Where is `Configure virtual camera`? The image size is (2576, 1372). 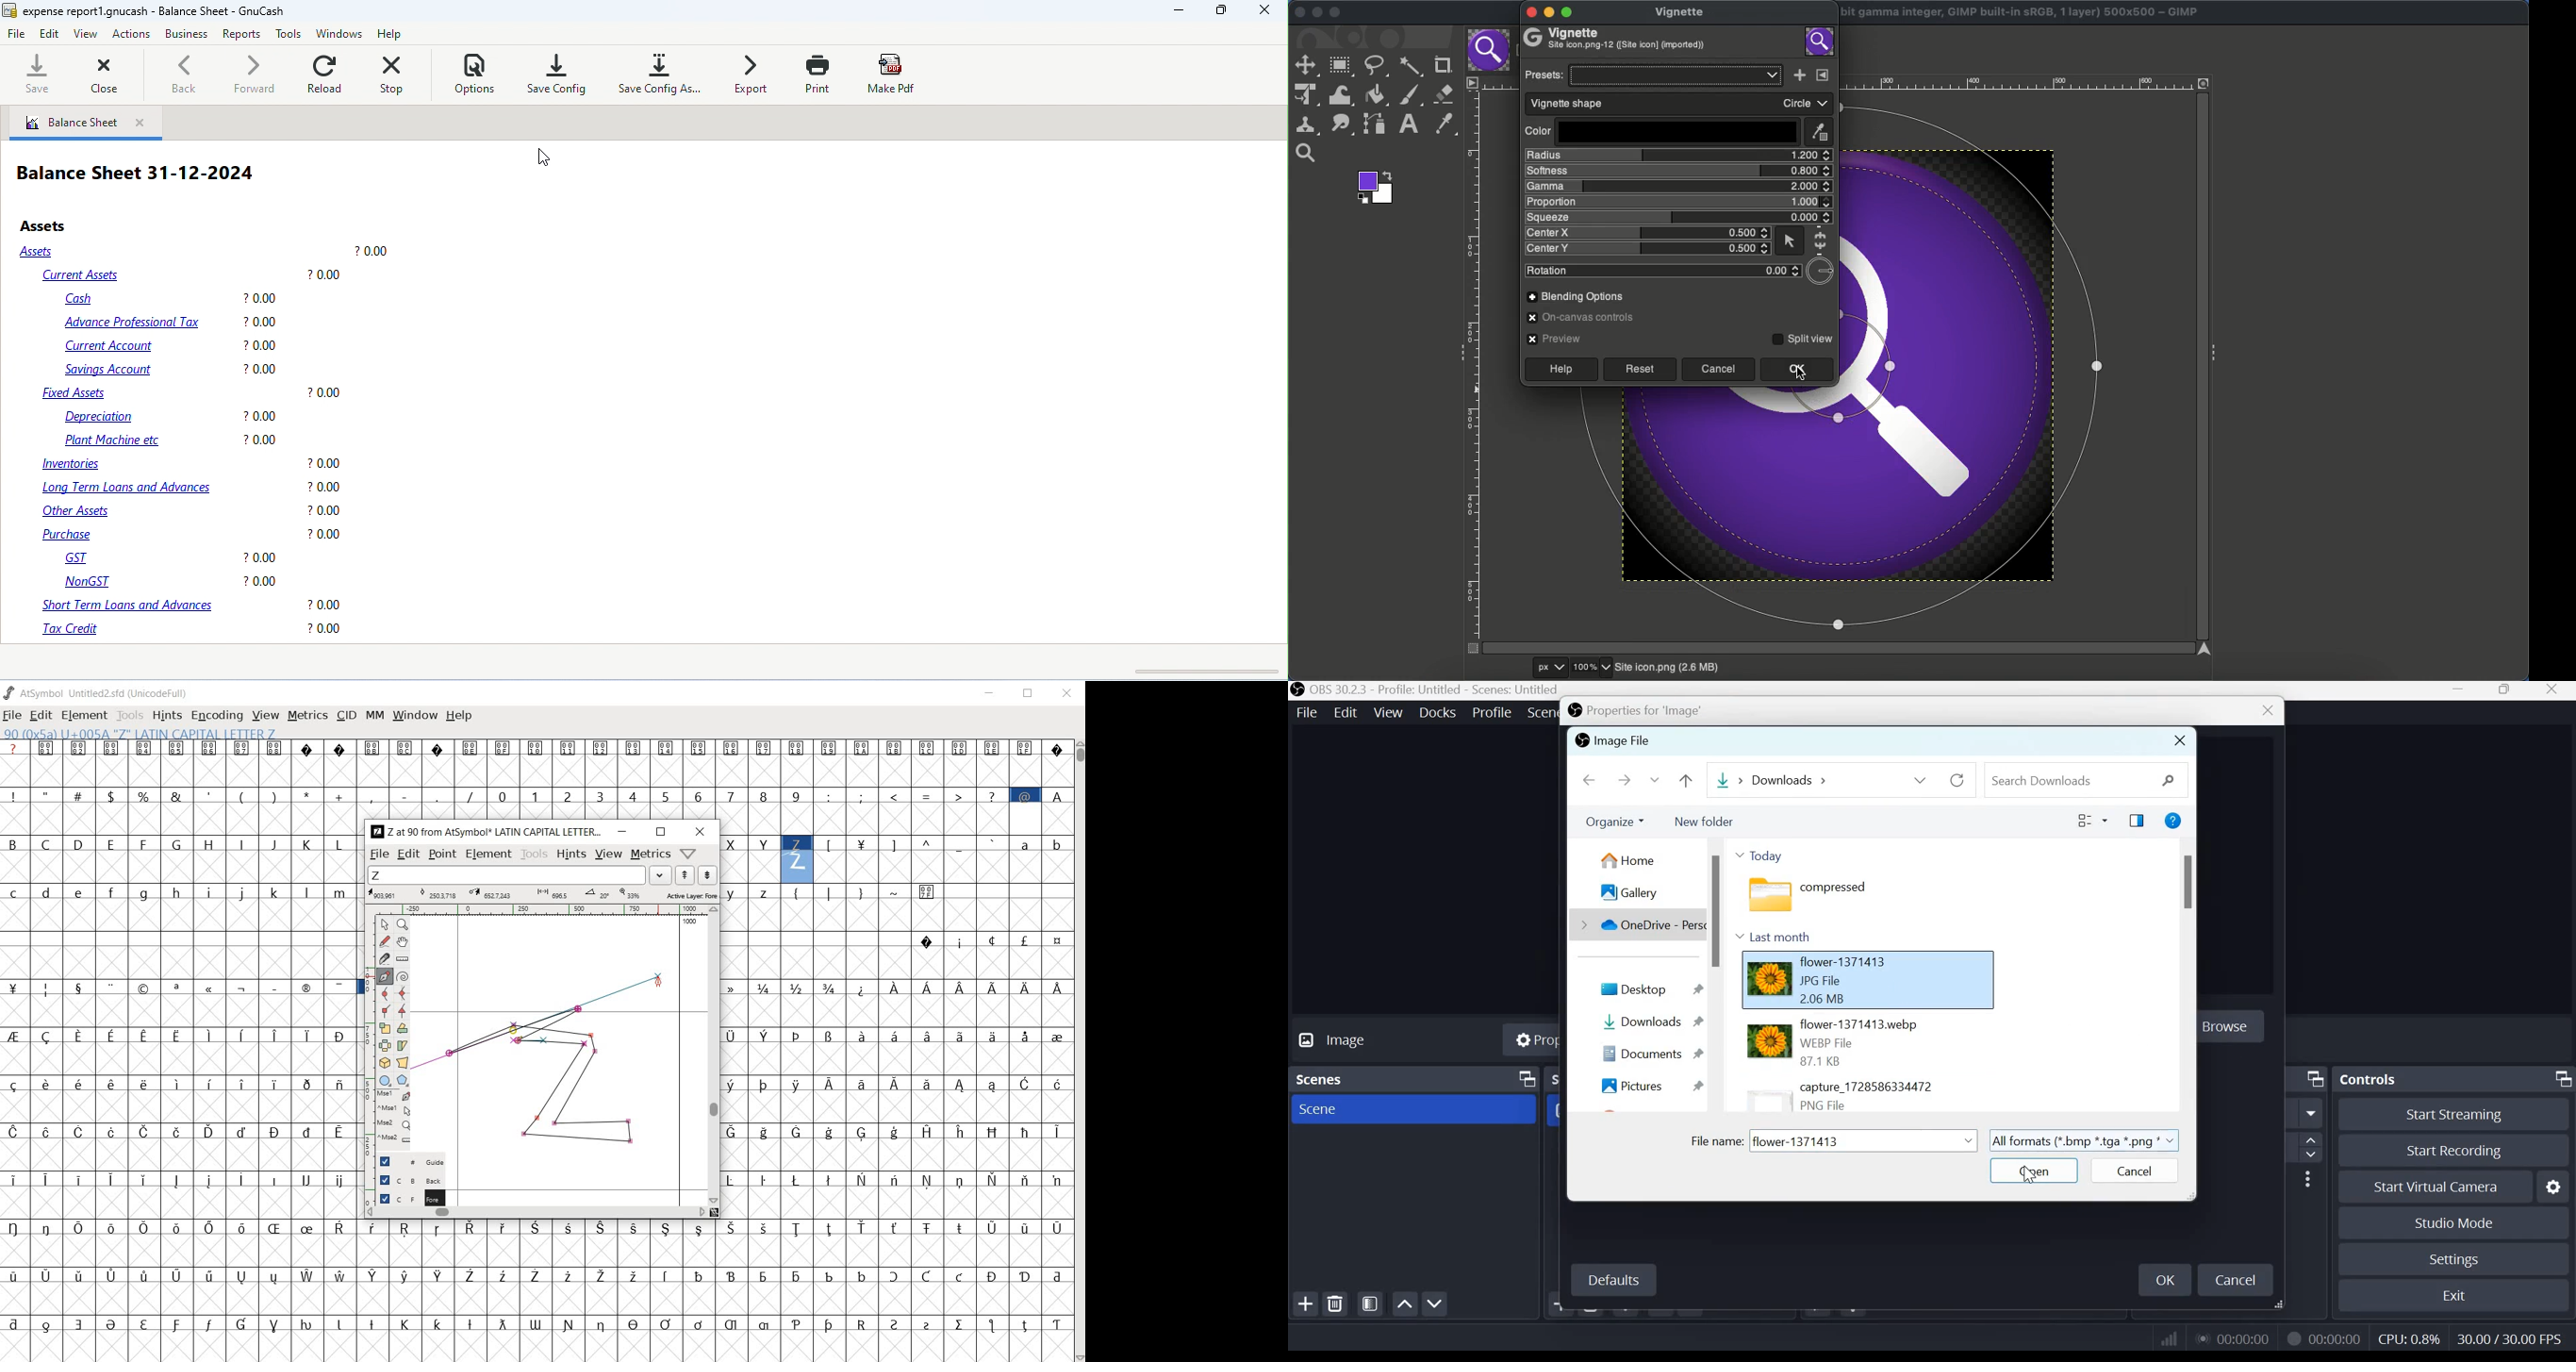 Configure virtual camera is located at coordinates (2554, 1185).